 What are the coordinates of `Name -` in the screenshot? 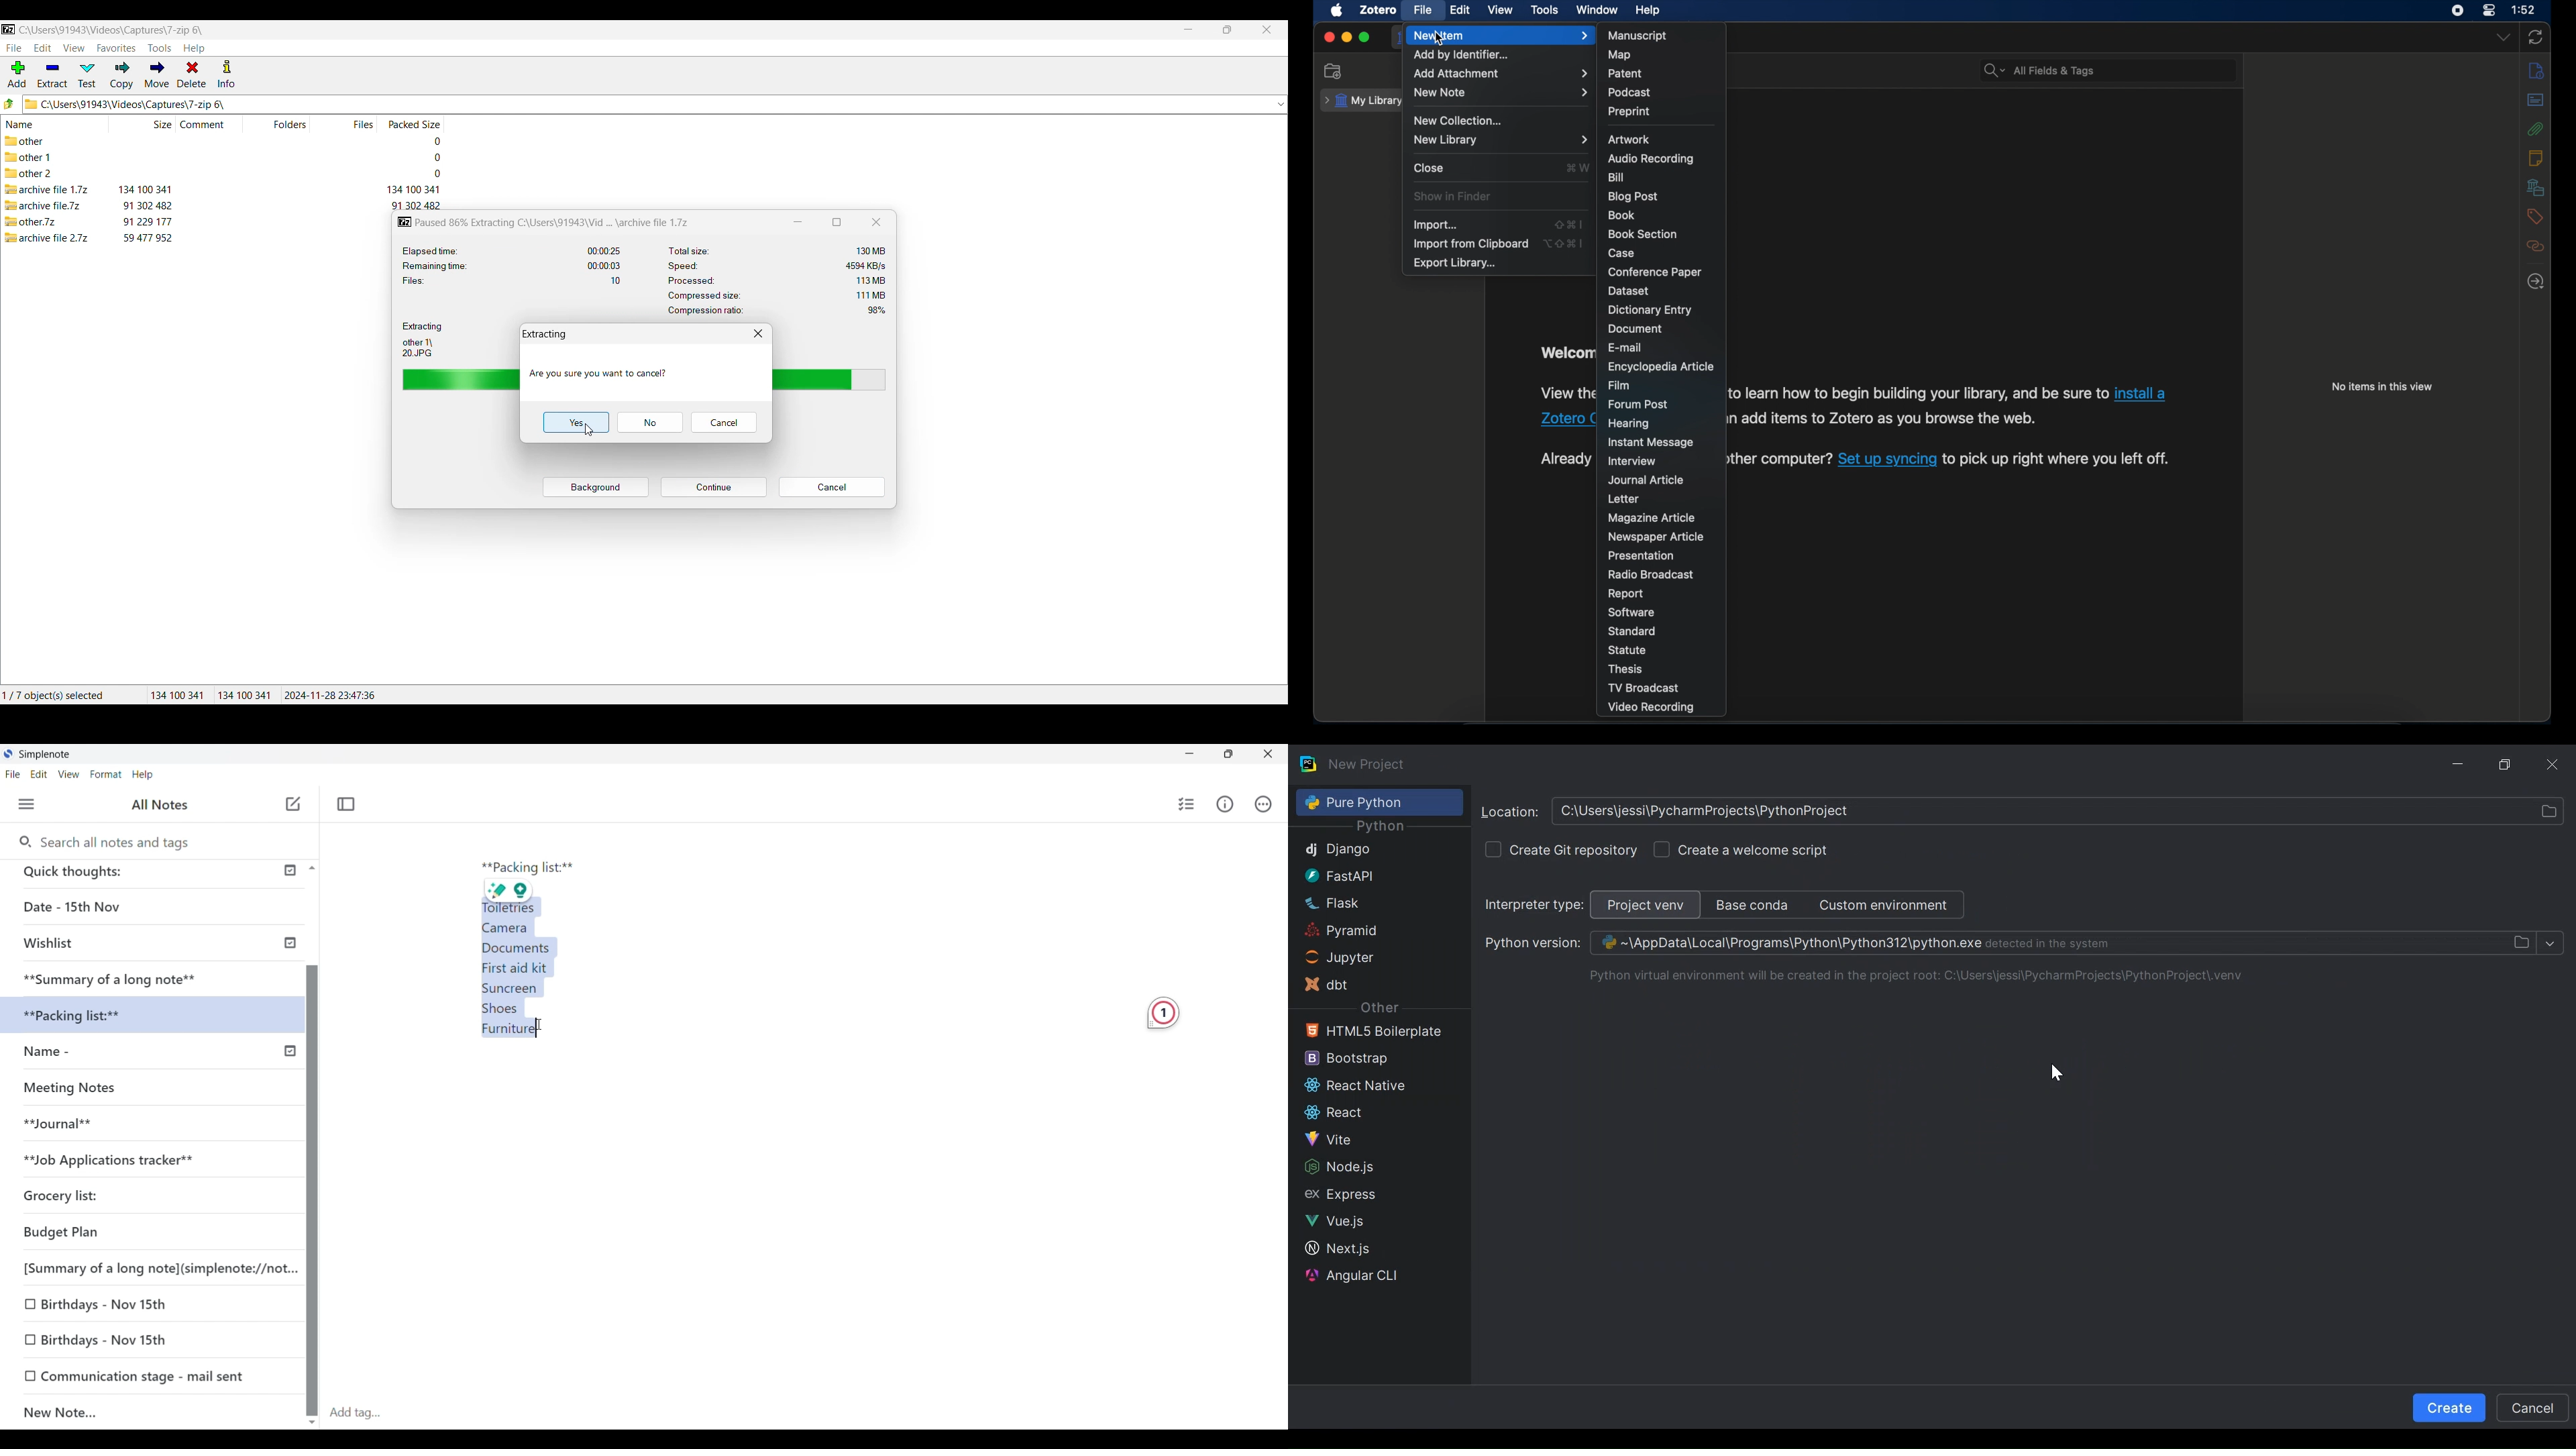 It's located at (75, 1053).